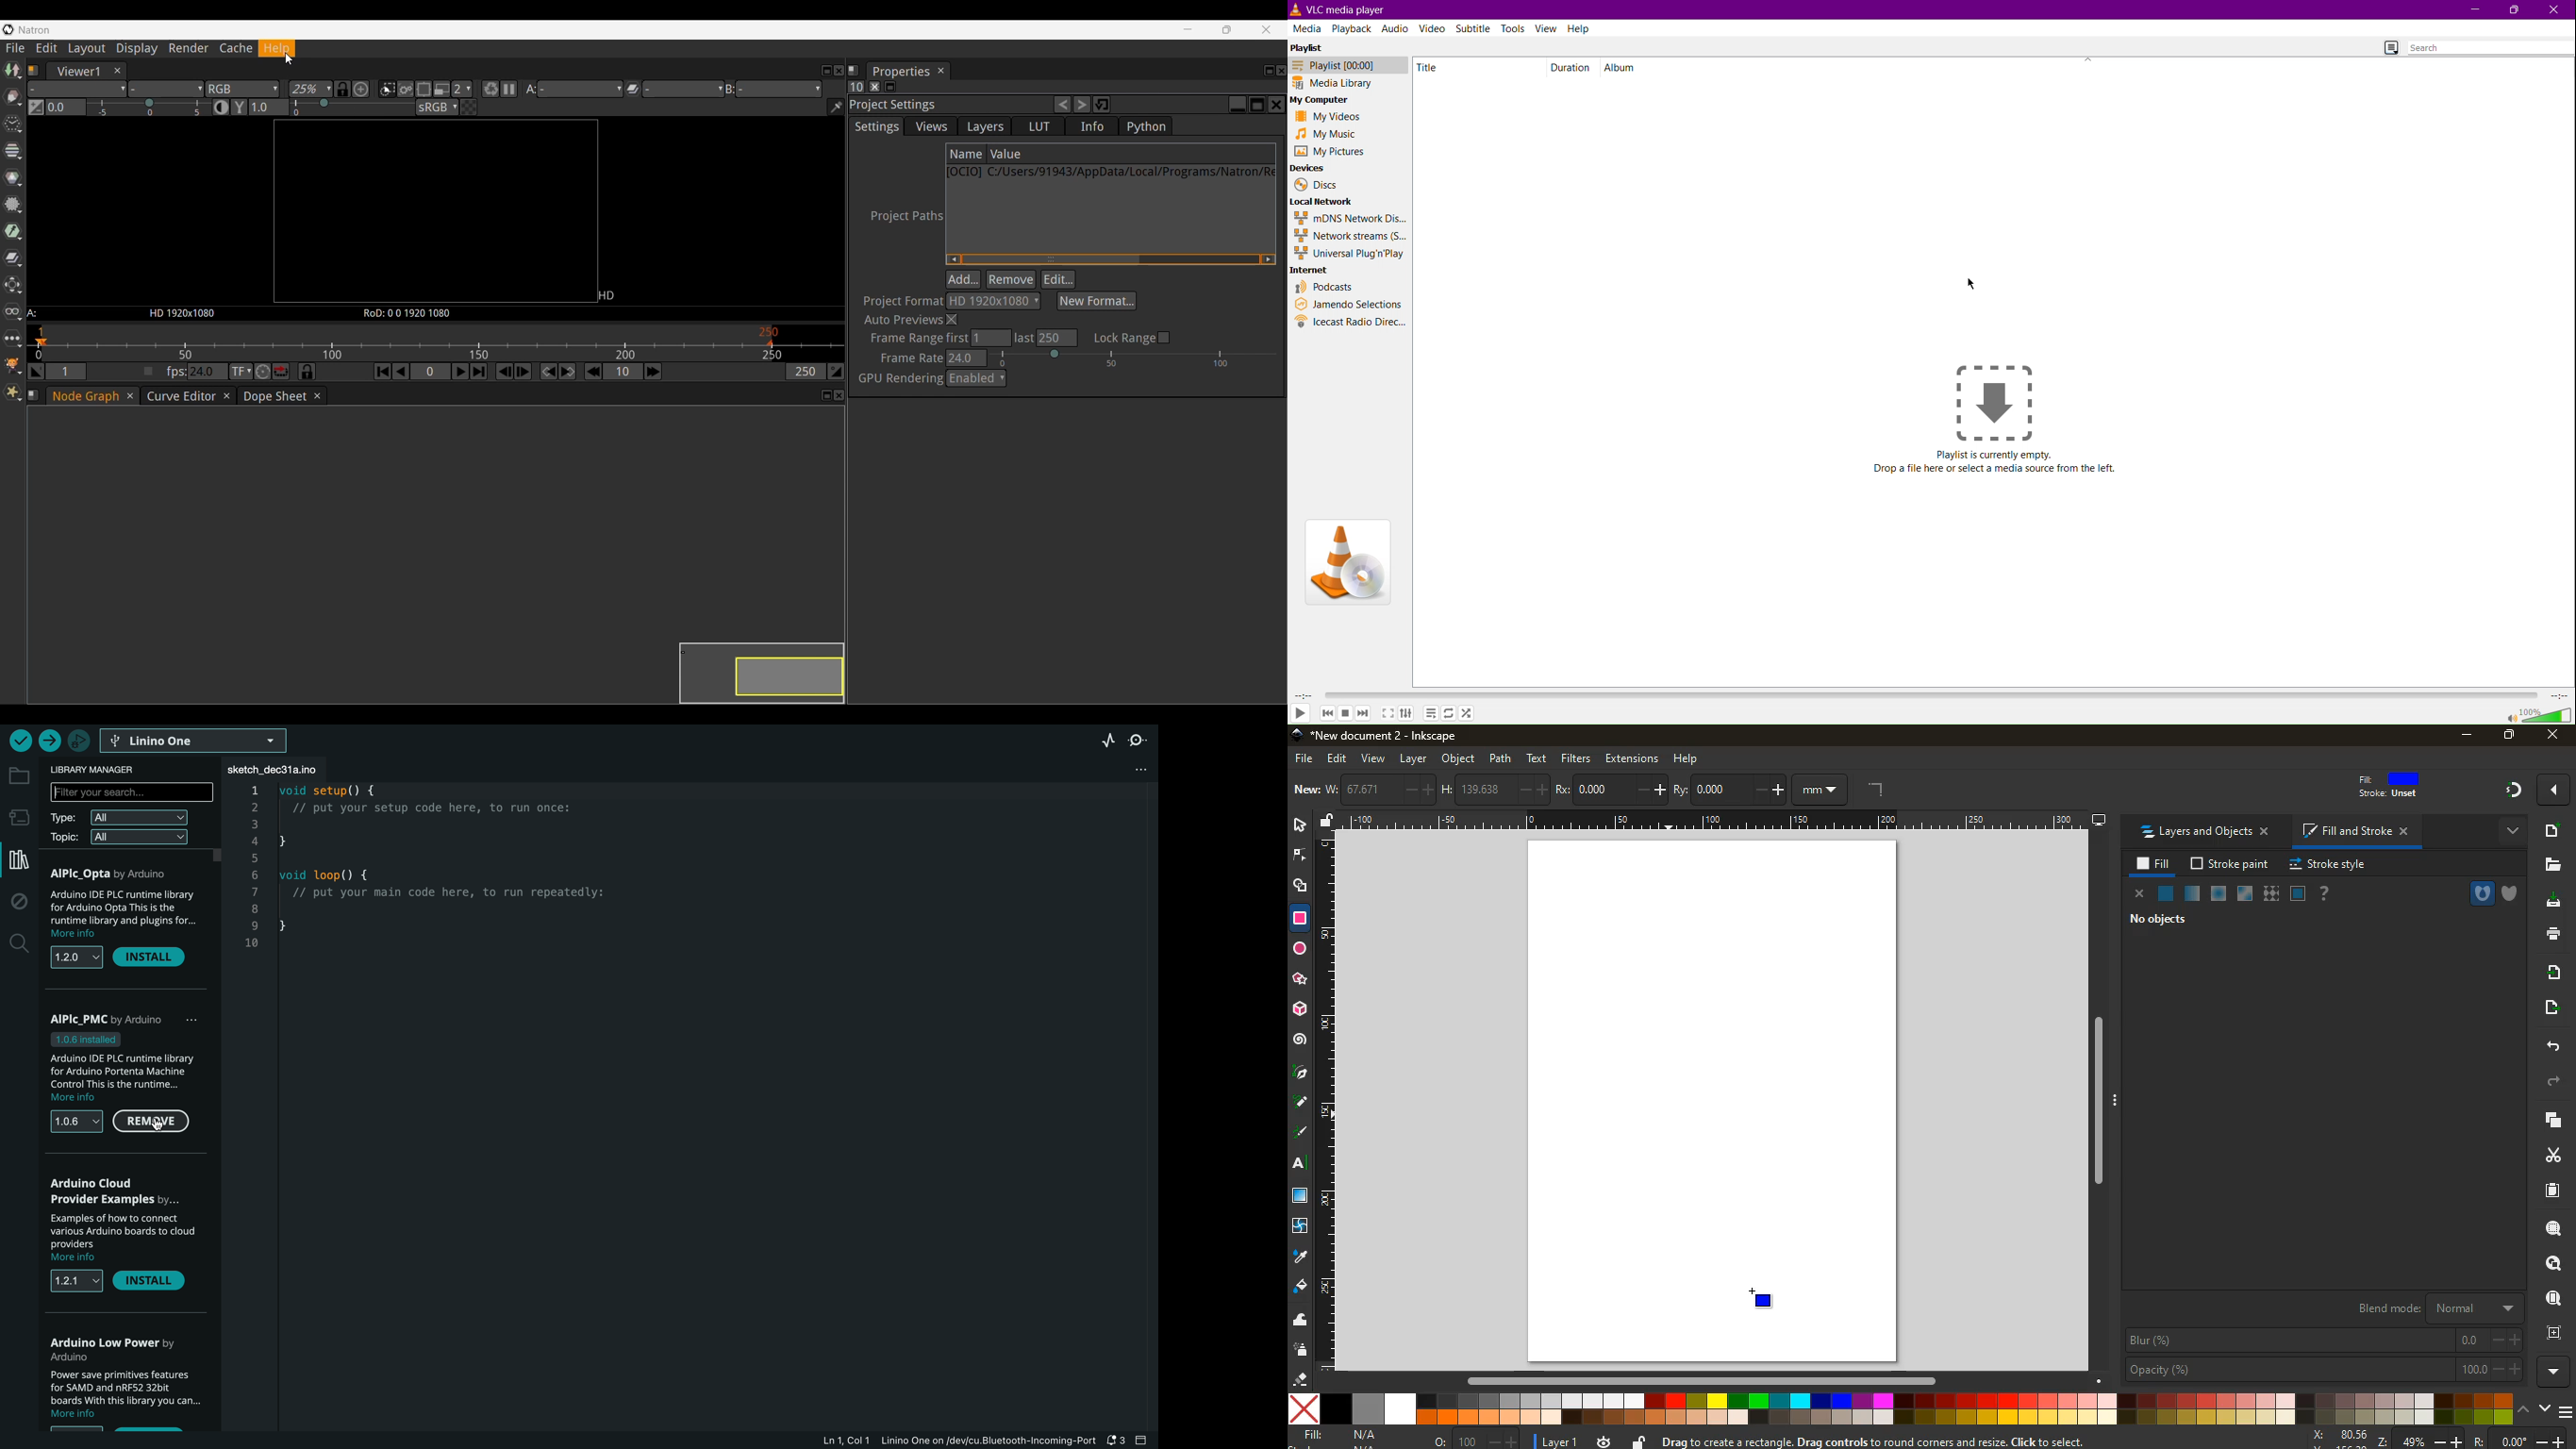  What do you see at coordinates (1576, 759) in the screenshot?
I see `filters` at bounding box center [1576, 759].